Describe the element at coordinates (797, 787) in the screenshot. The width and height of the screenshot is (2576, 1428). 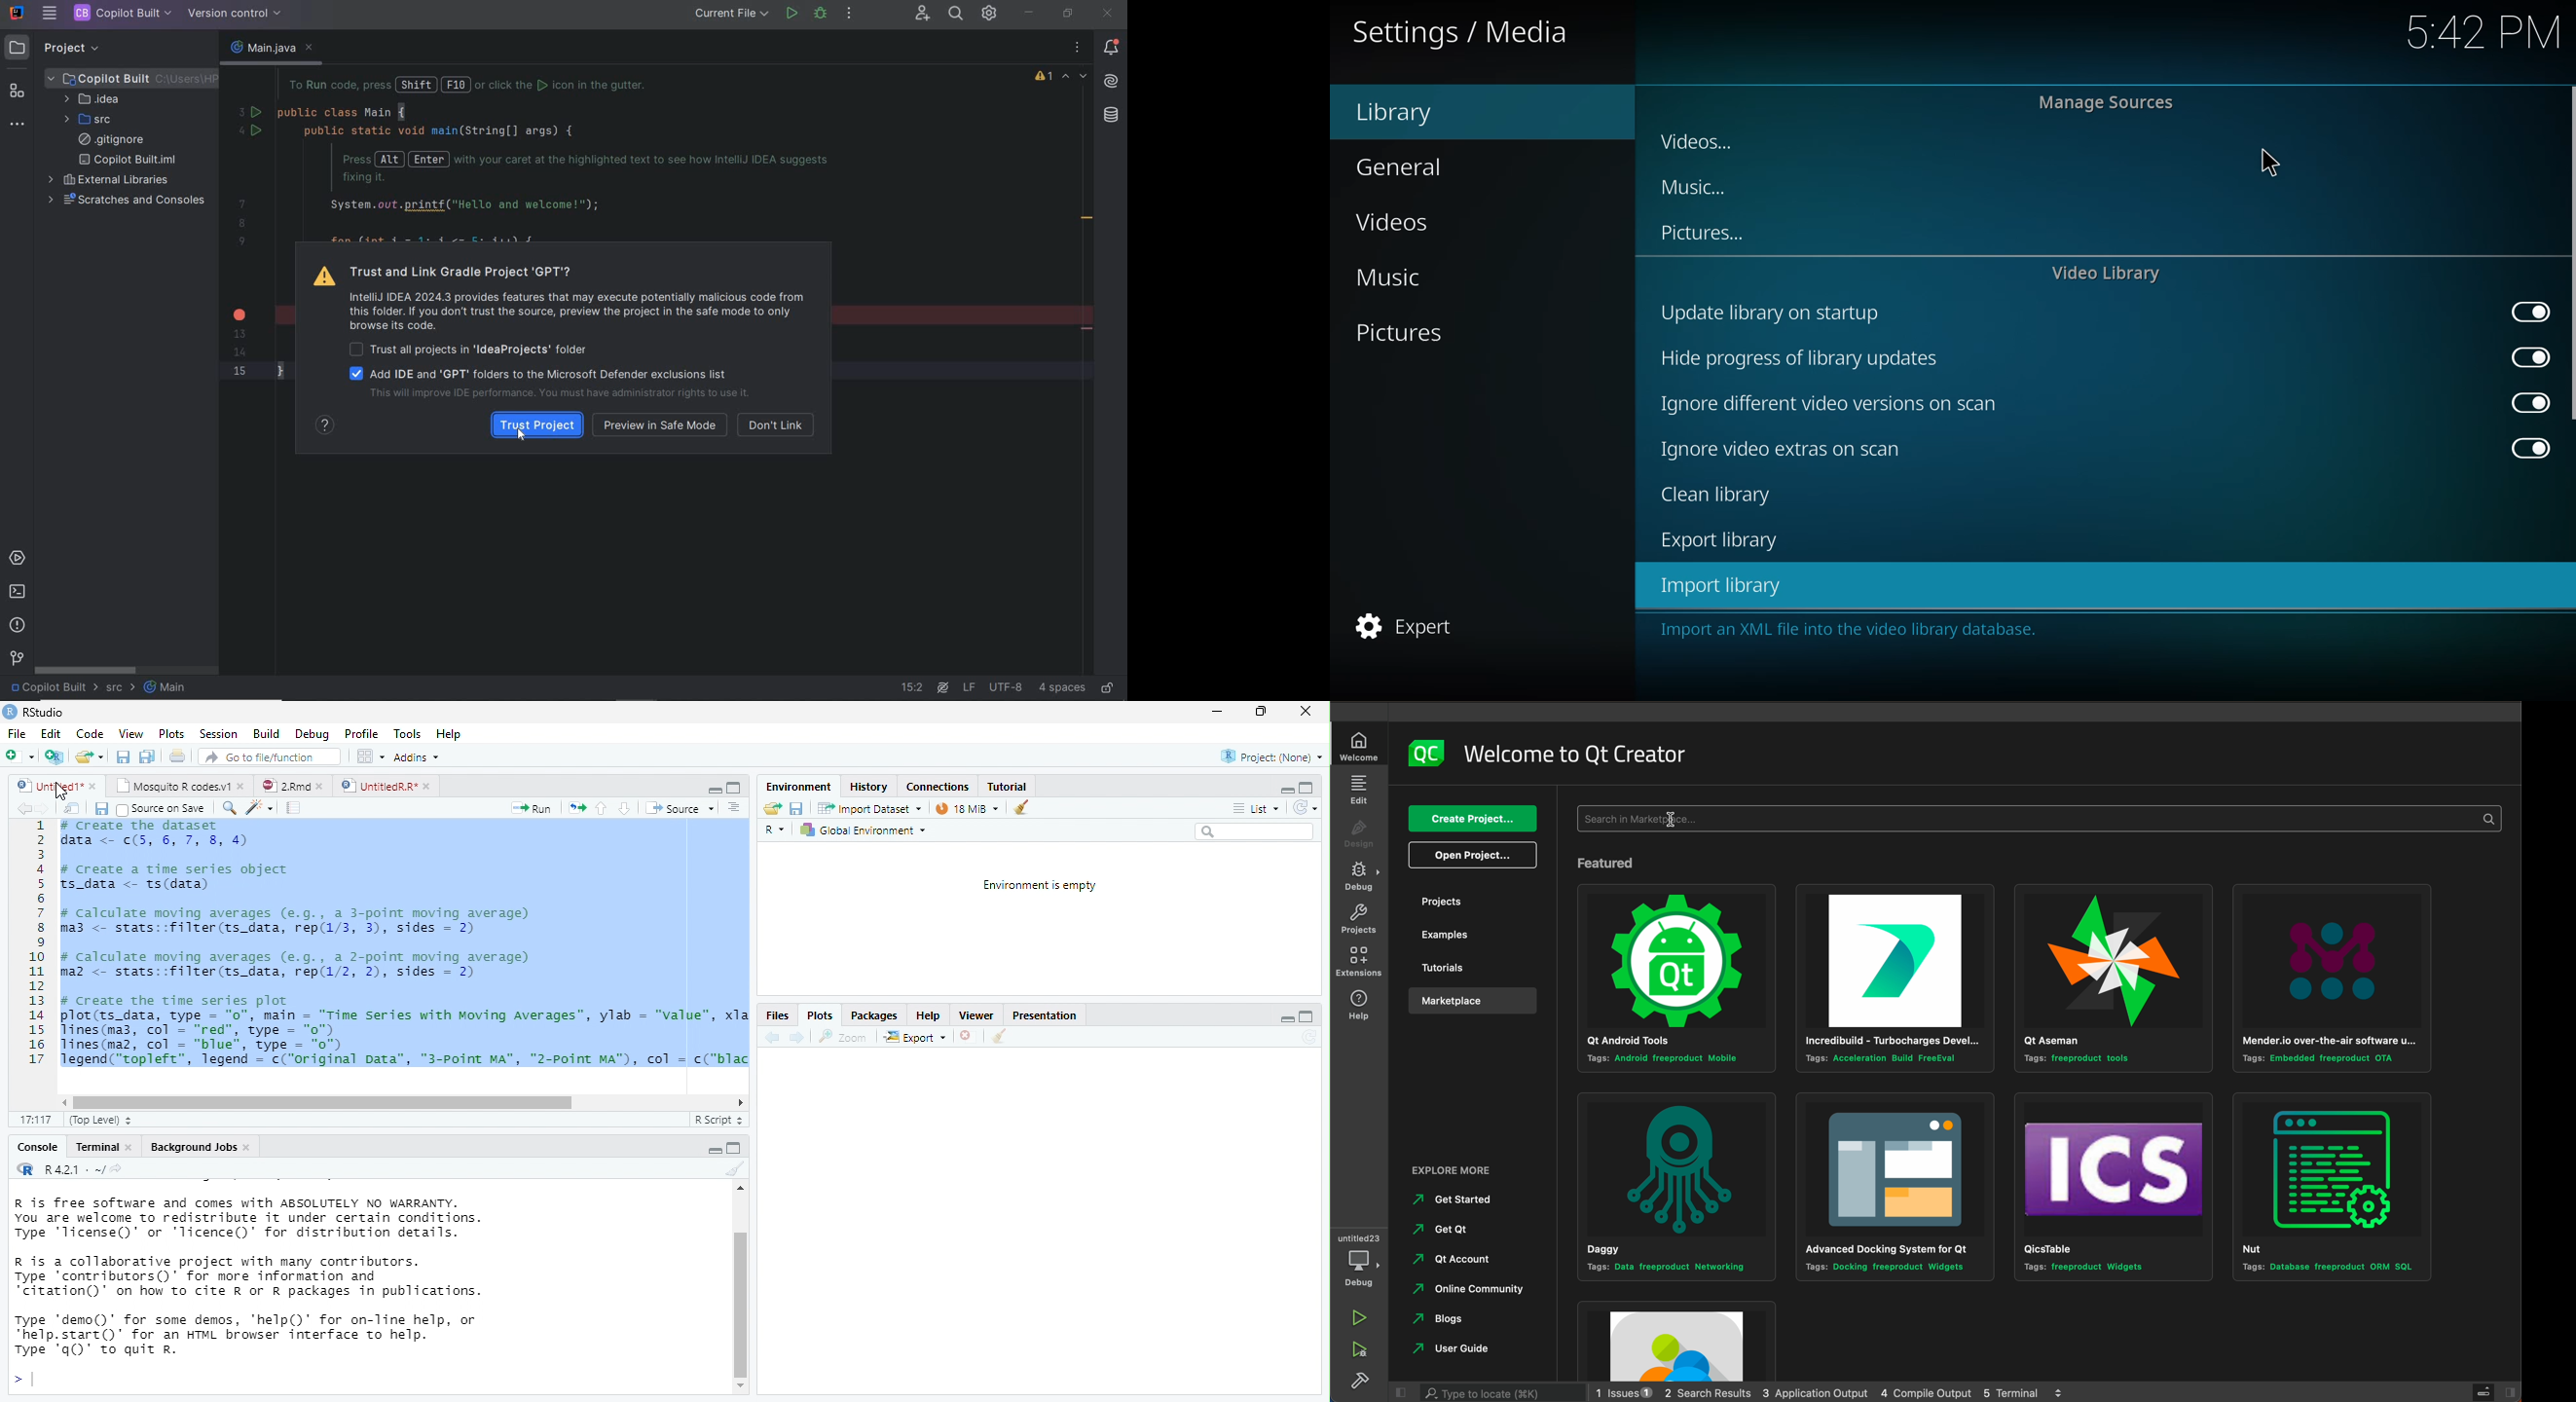
I see `‘Environment` at that location.